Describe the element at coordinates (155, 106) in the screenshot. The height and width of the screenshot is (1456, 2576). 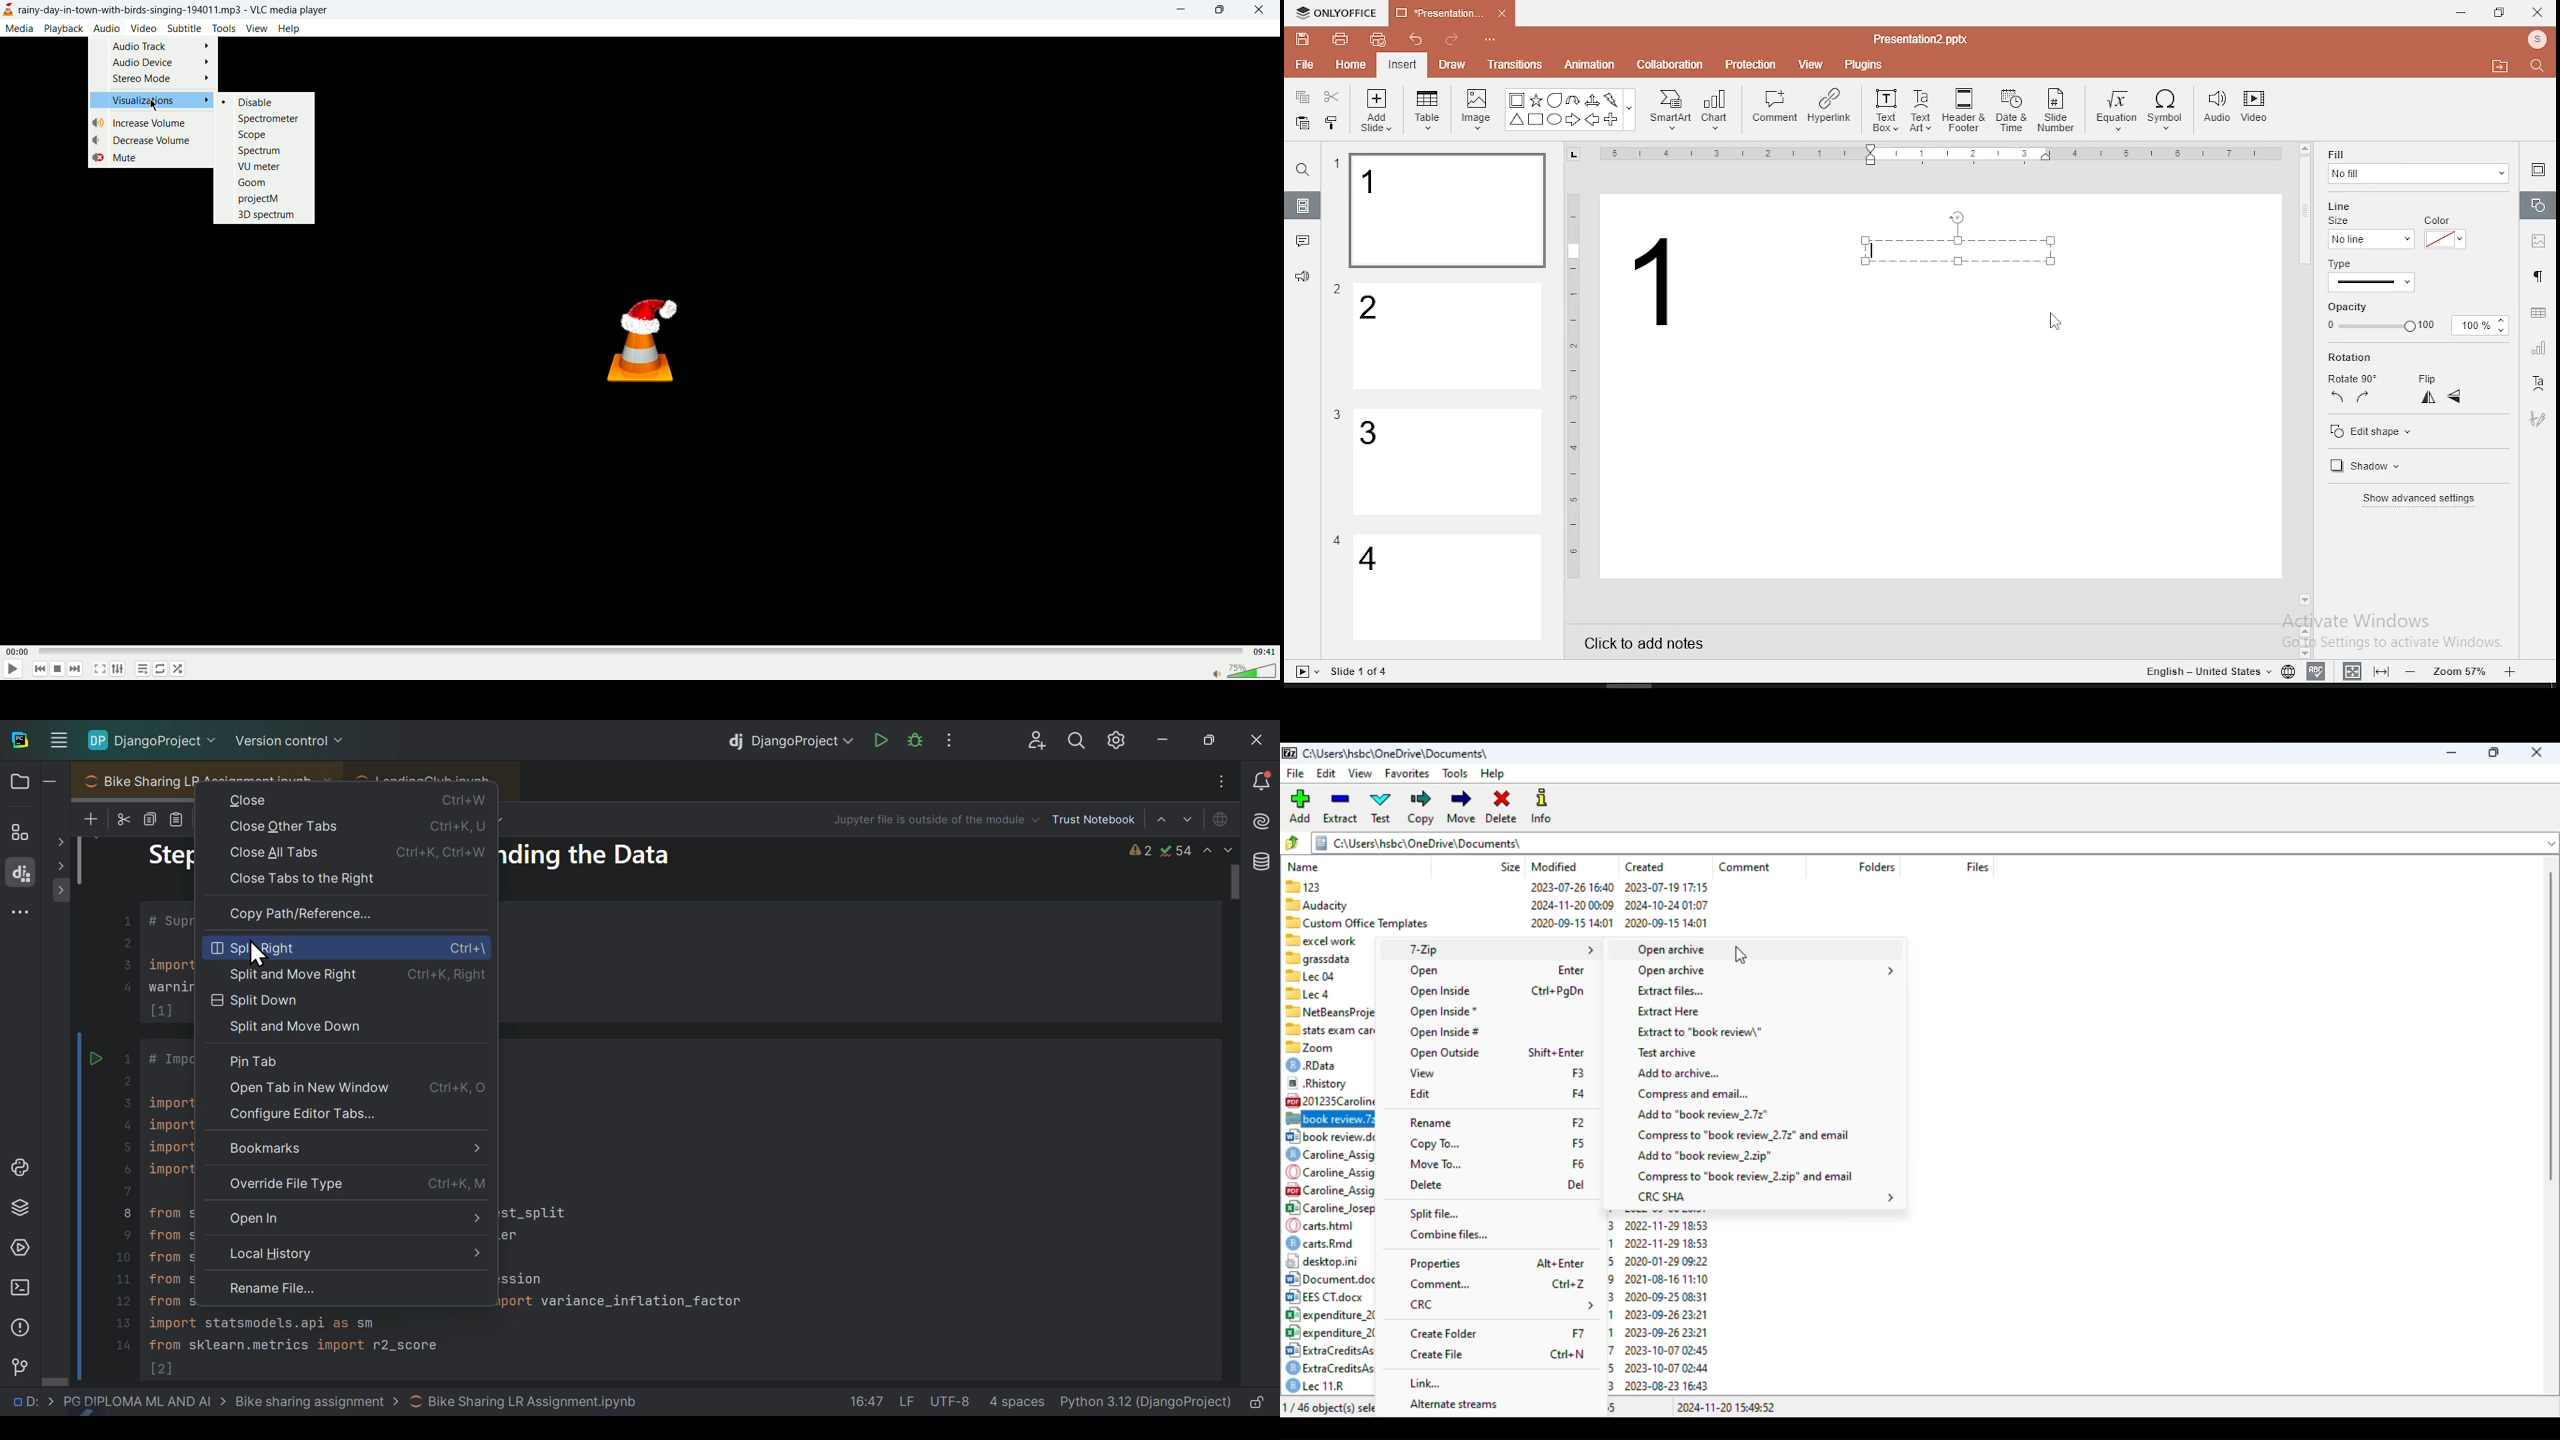
I see `mouse cursor` at that location.